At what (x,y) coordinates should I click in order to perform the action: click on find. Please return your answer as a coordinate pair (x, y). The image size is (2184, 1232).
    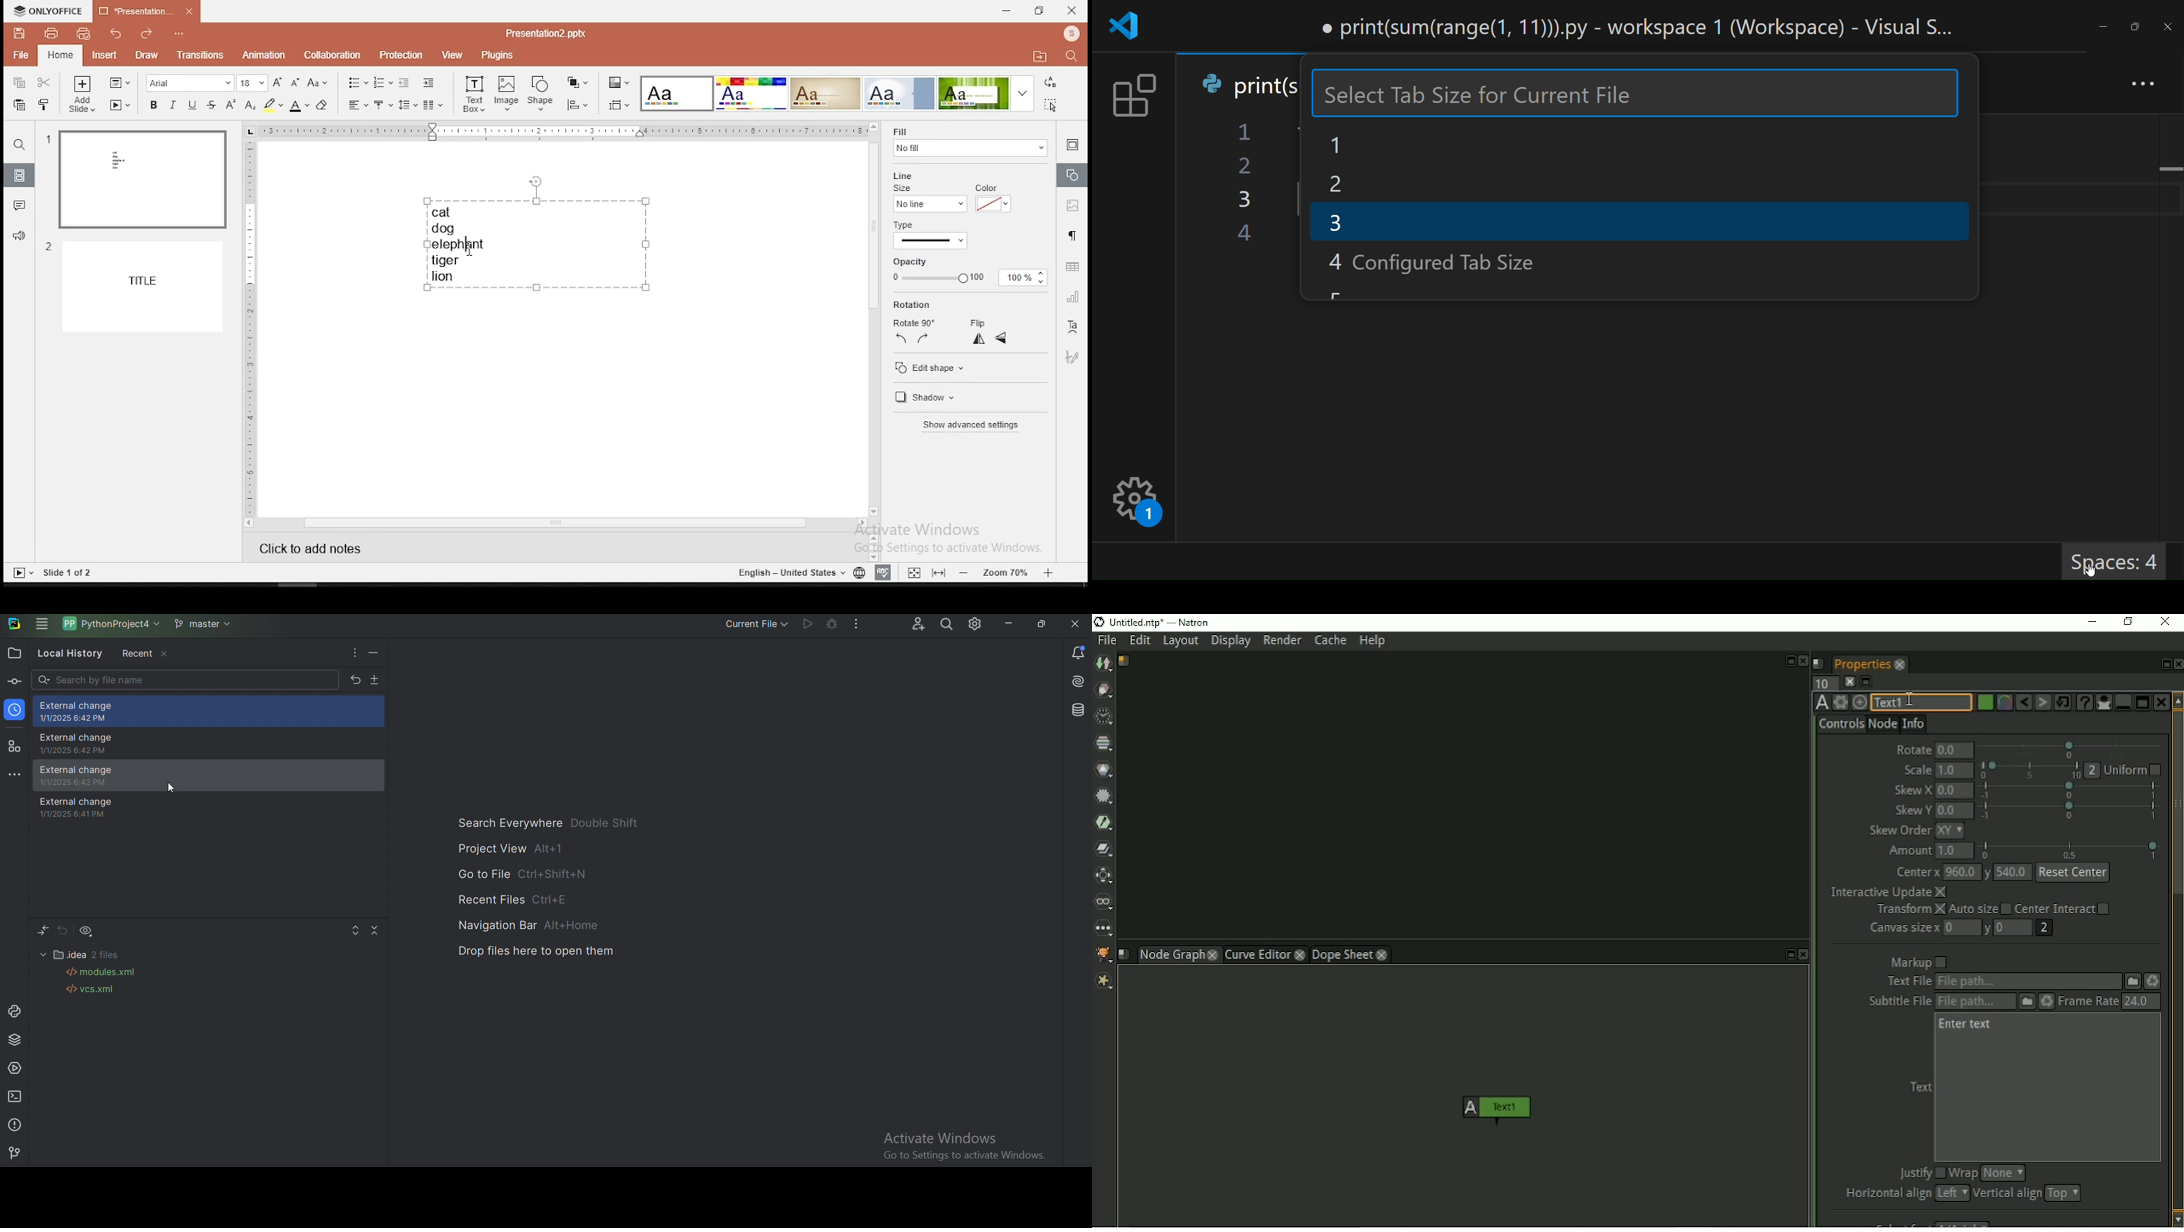
    Looking at the image, I should click on (1070, 55).